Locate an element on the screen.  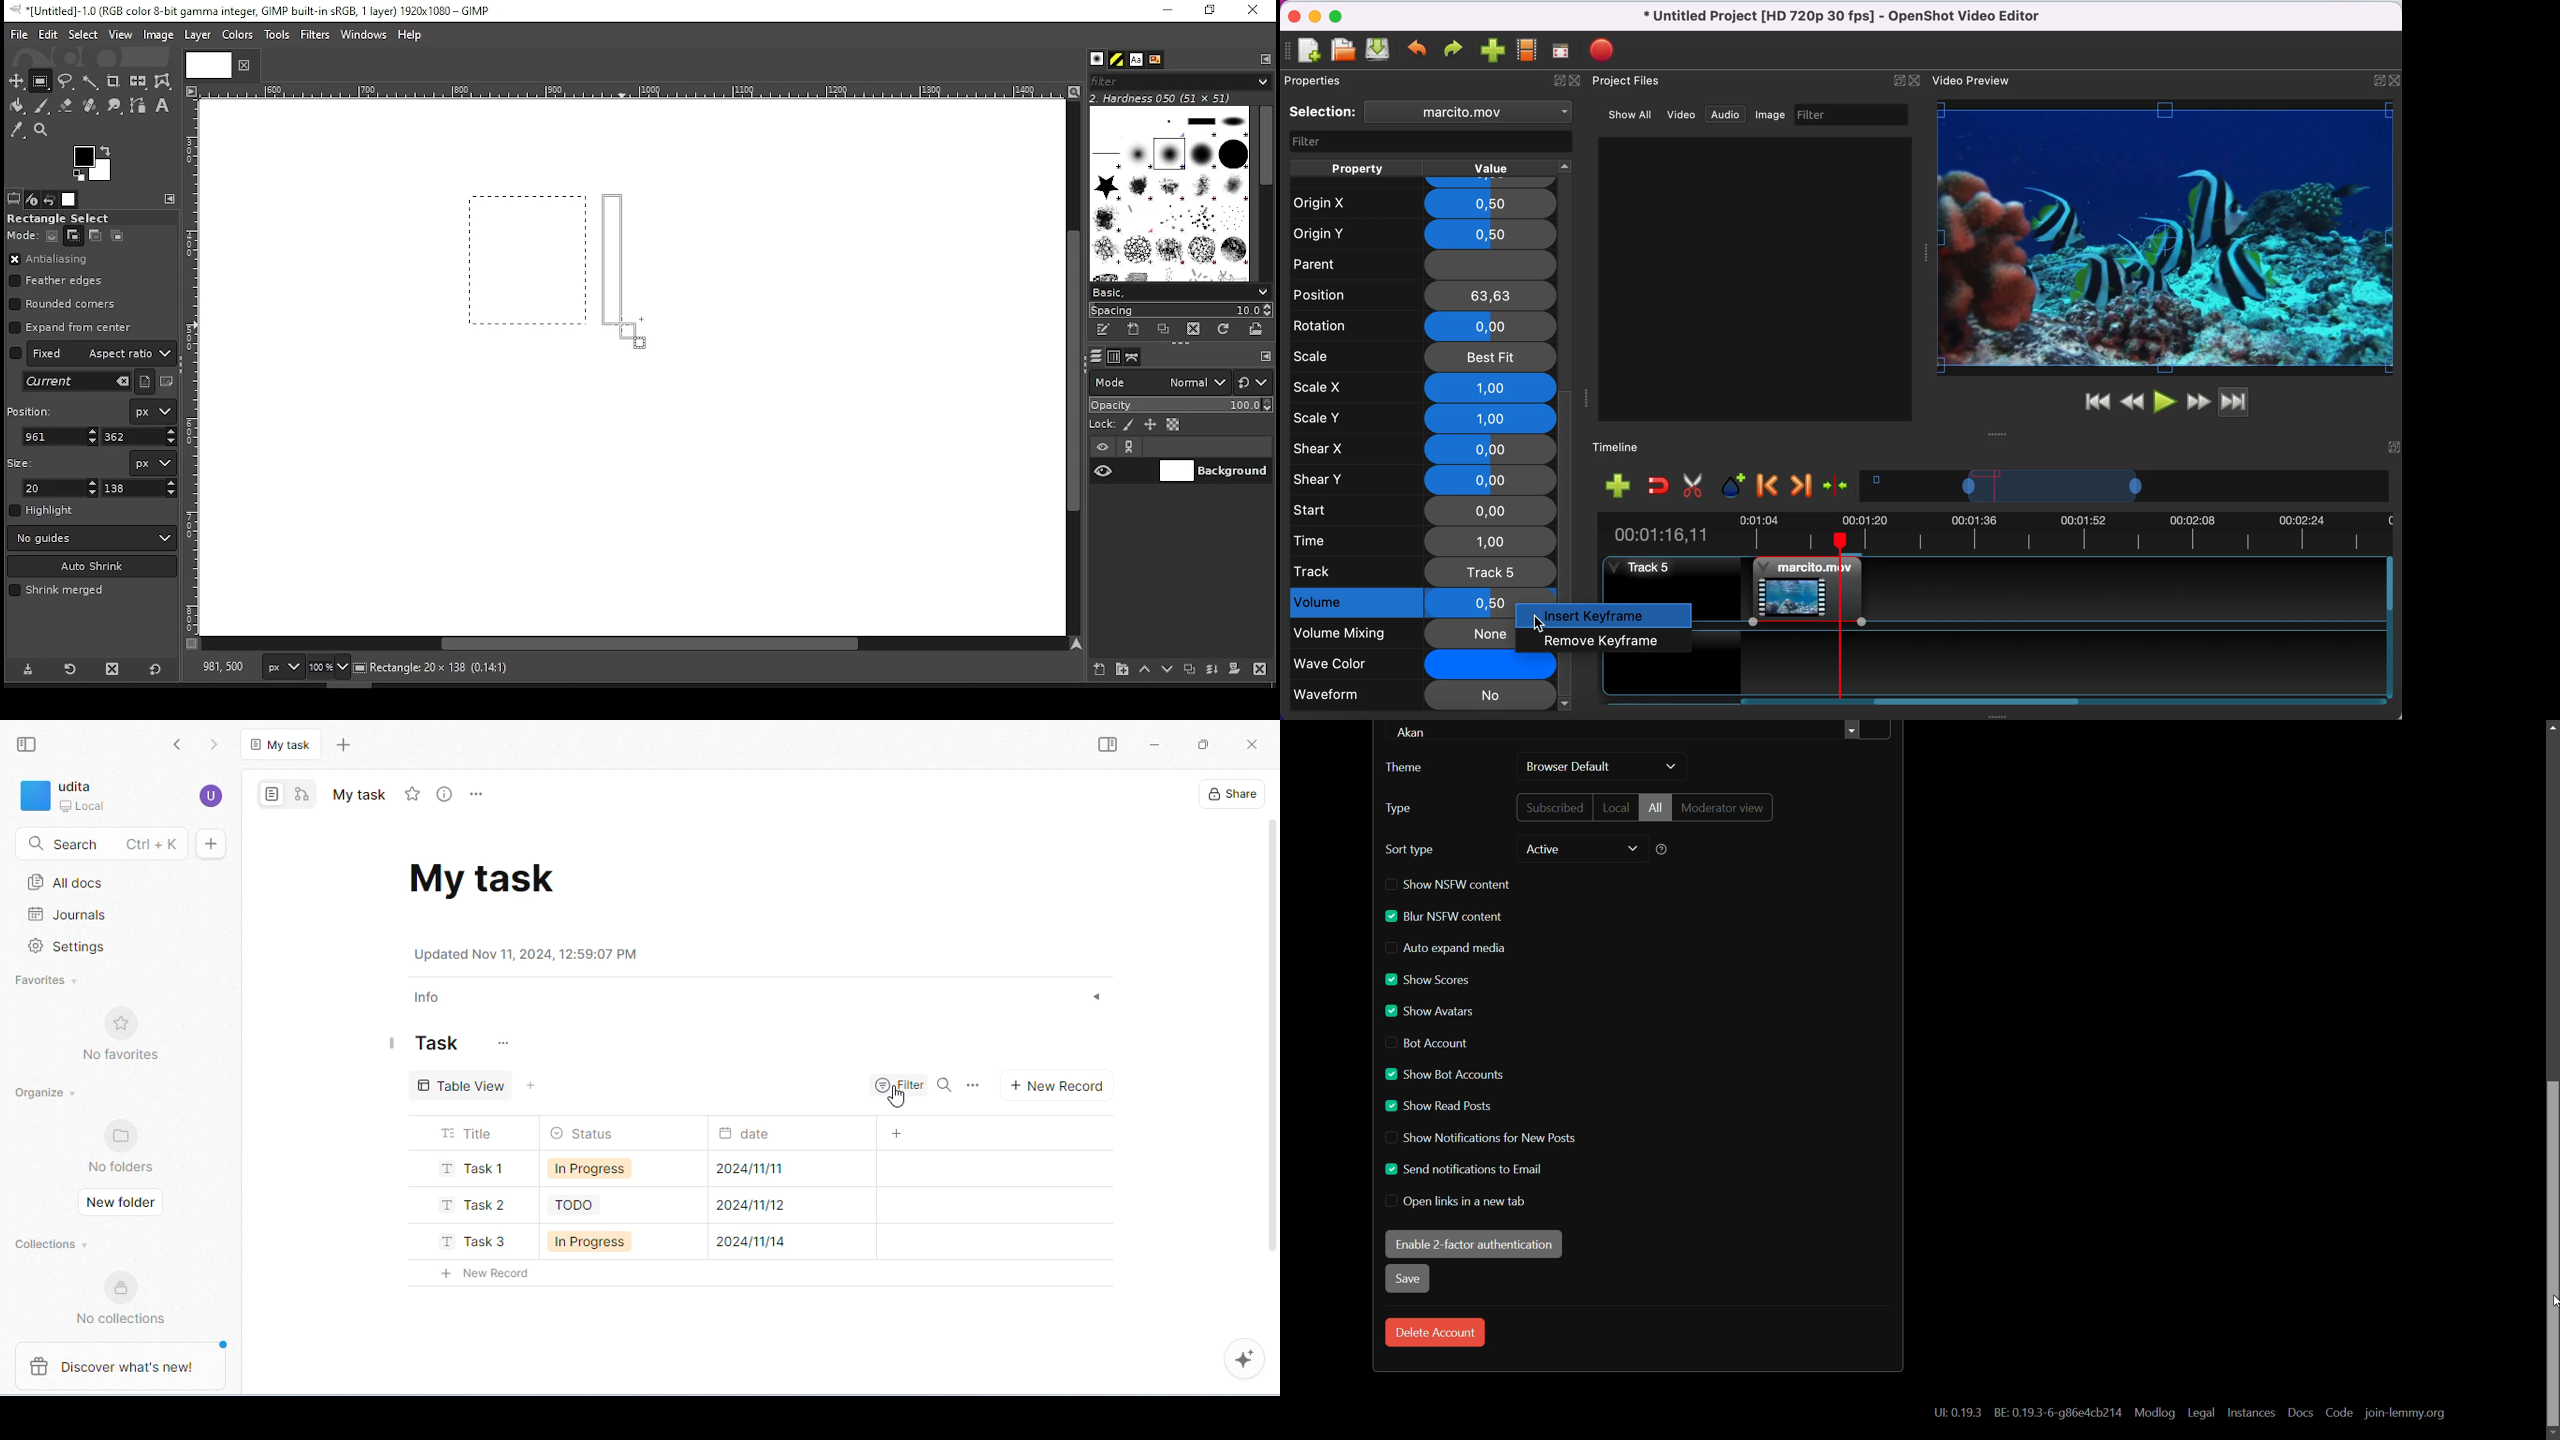
portrait is located at coordinates (146, 381).